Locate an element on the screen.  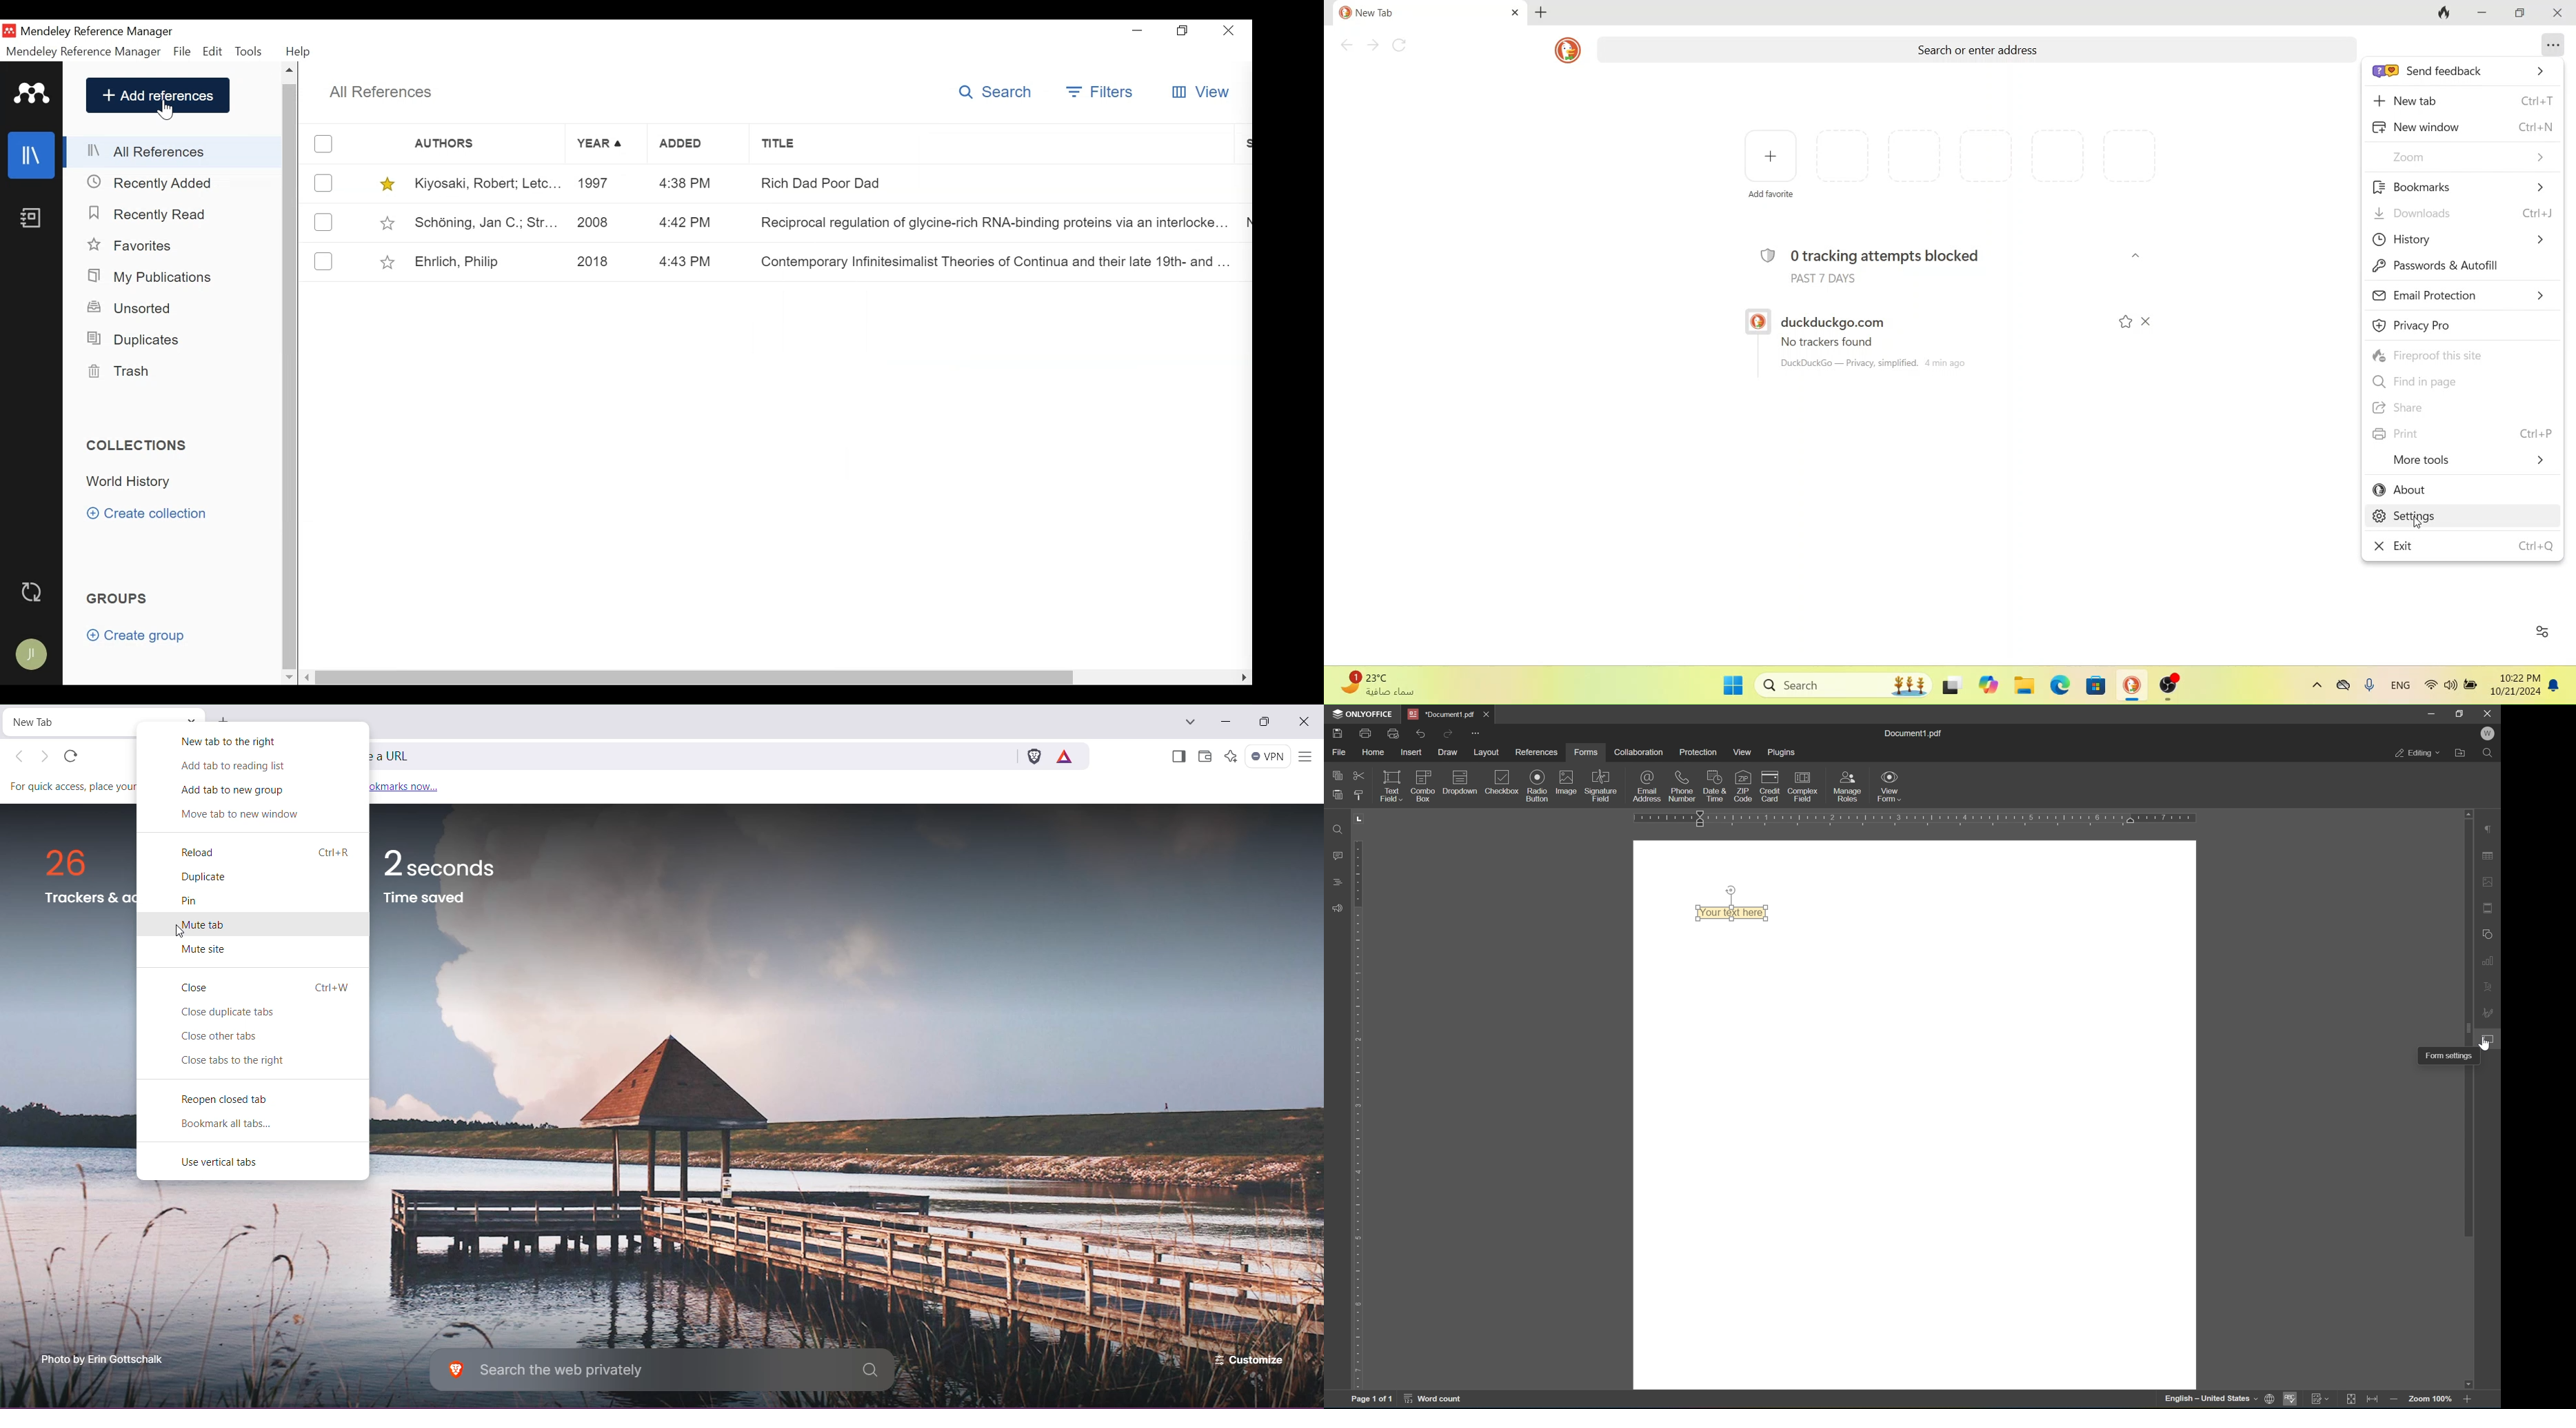
Author is located at coordinates (468, 143).